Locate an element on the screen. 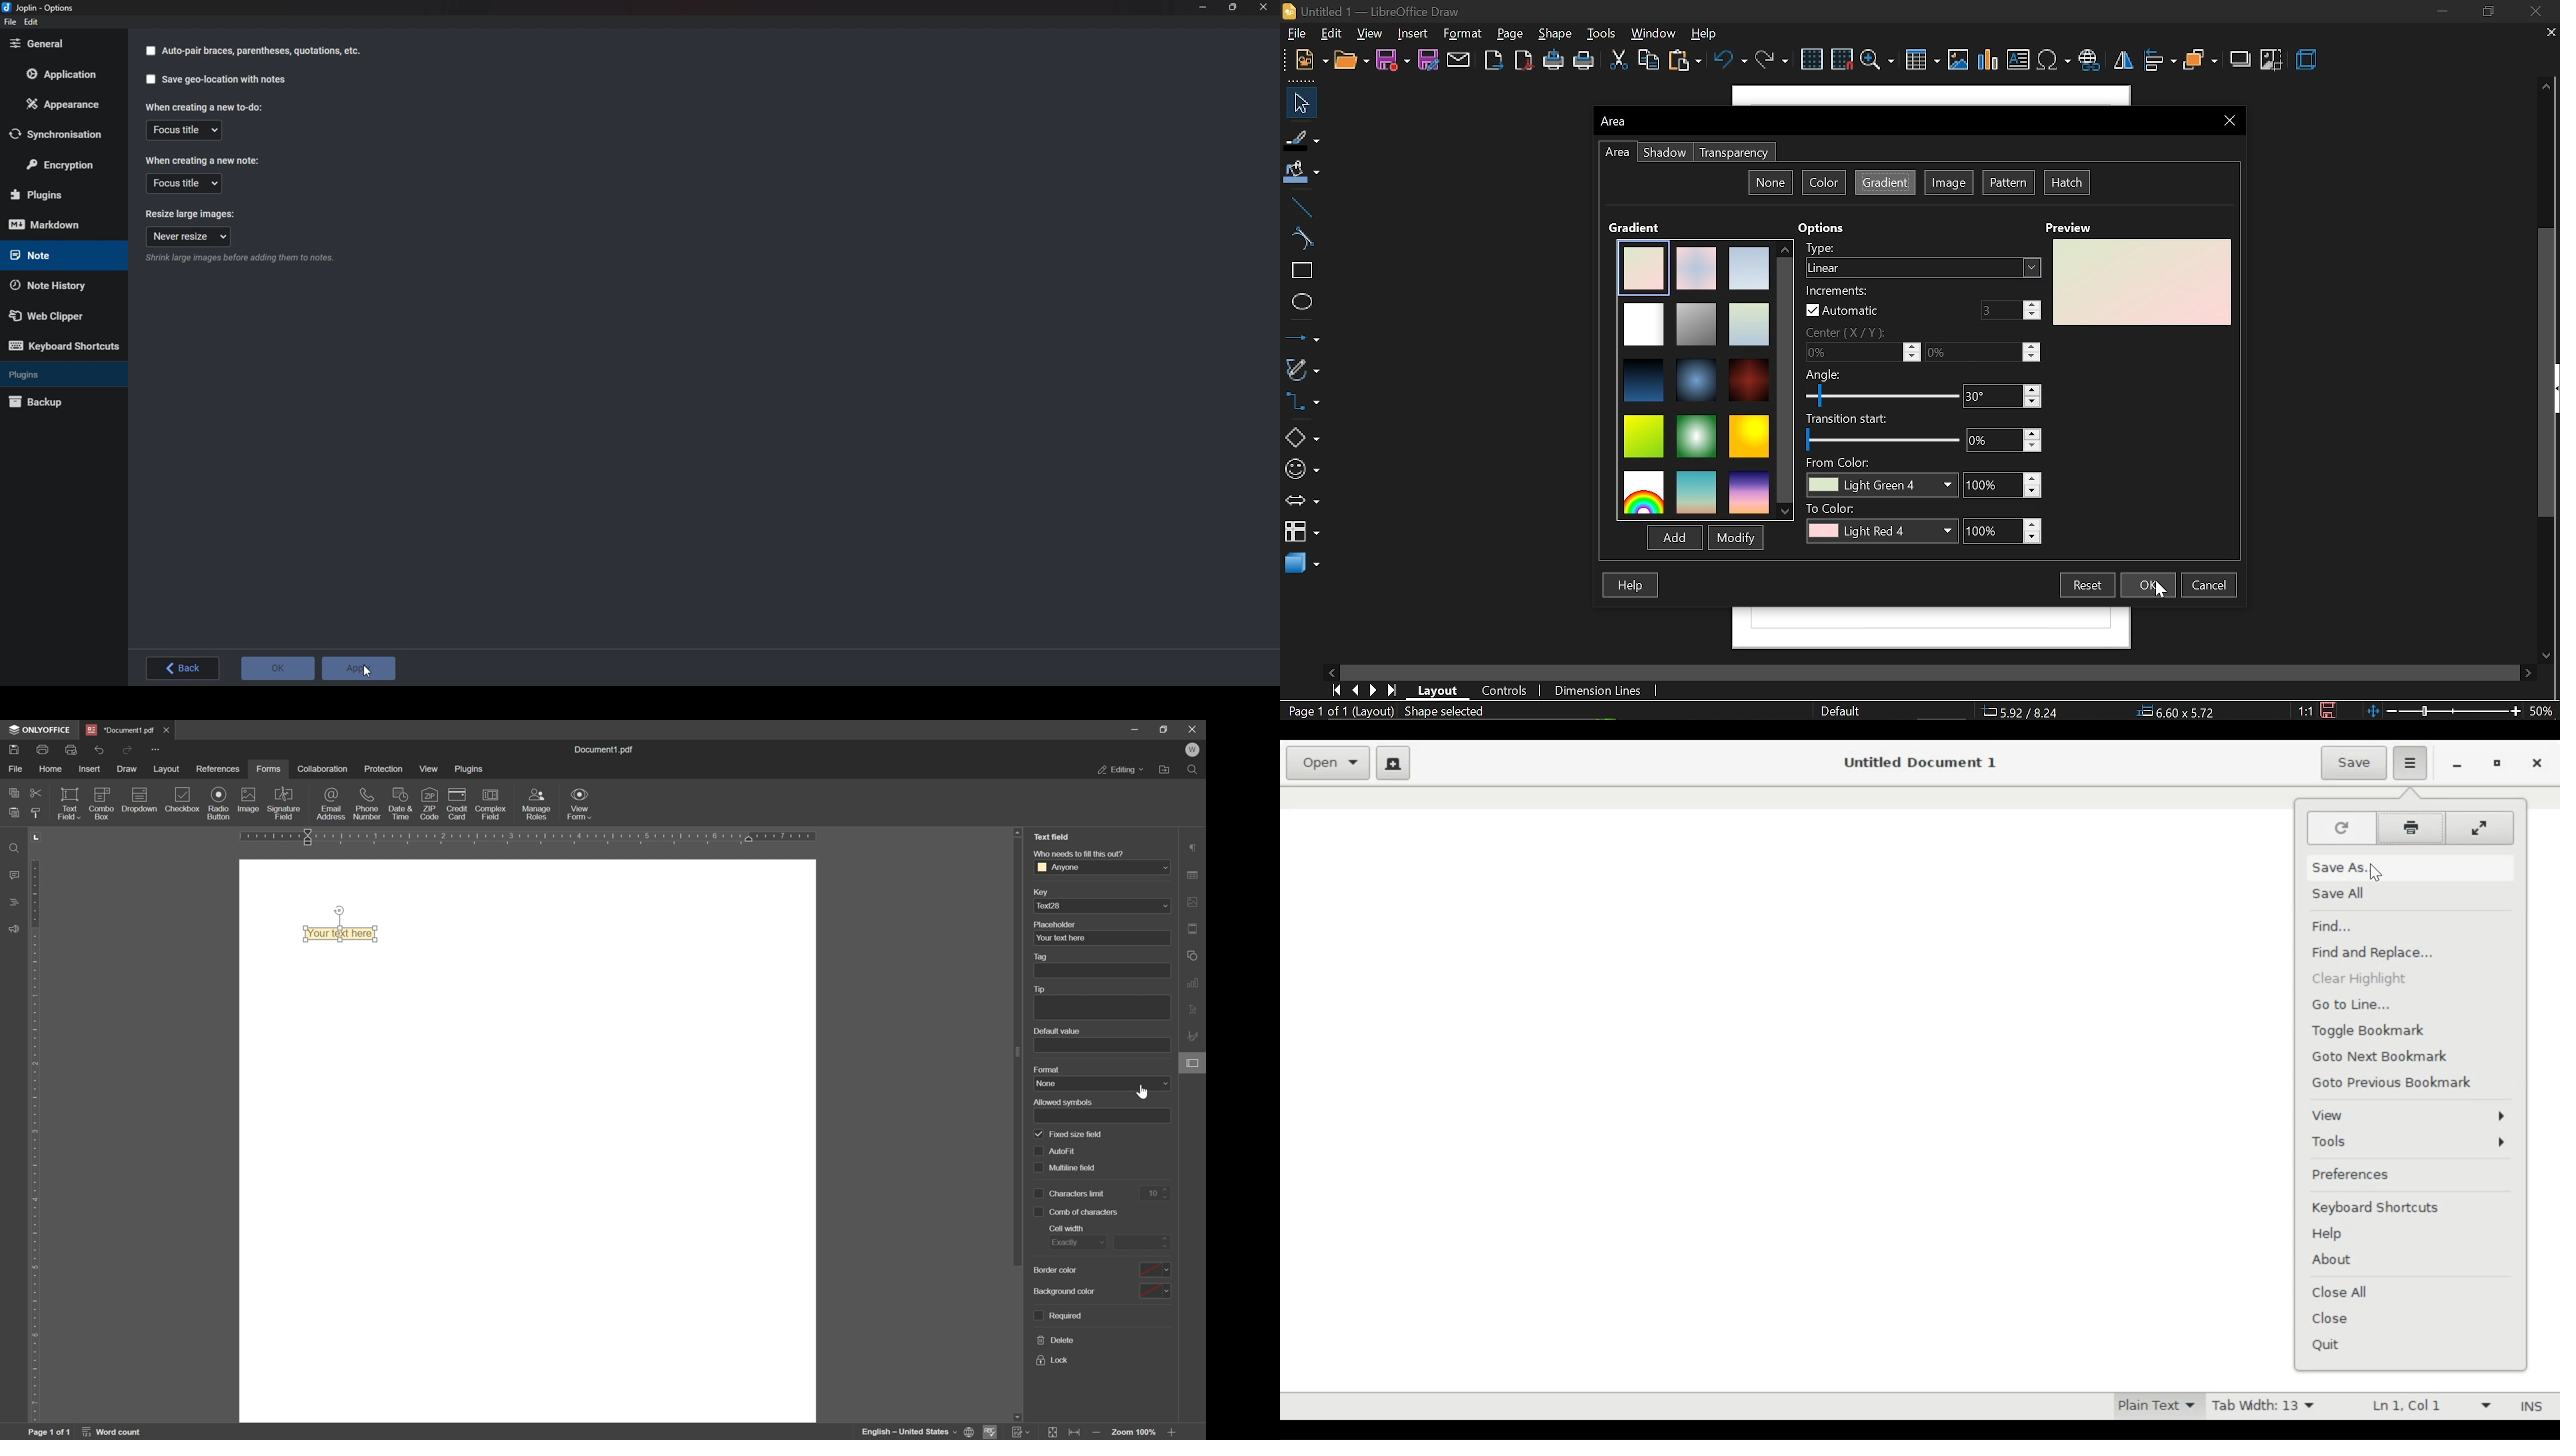 The width and height of the screenshot is (2576, 1456). Vertical scroll bar is located at coordinates (2544, 385).